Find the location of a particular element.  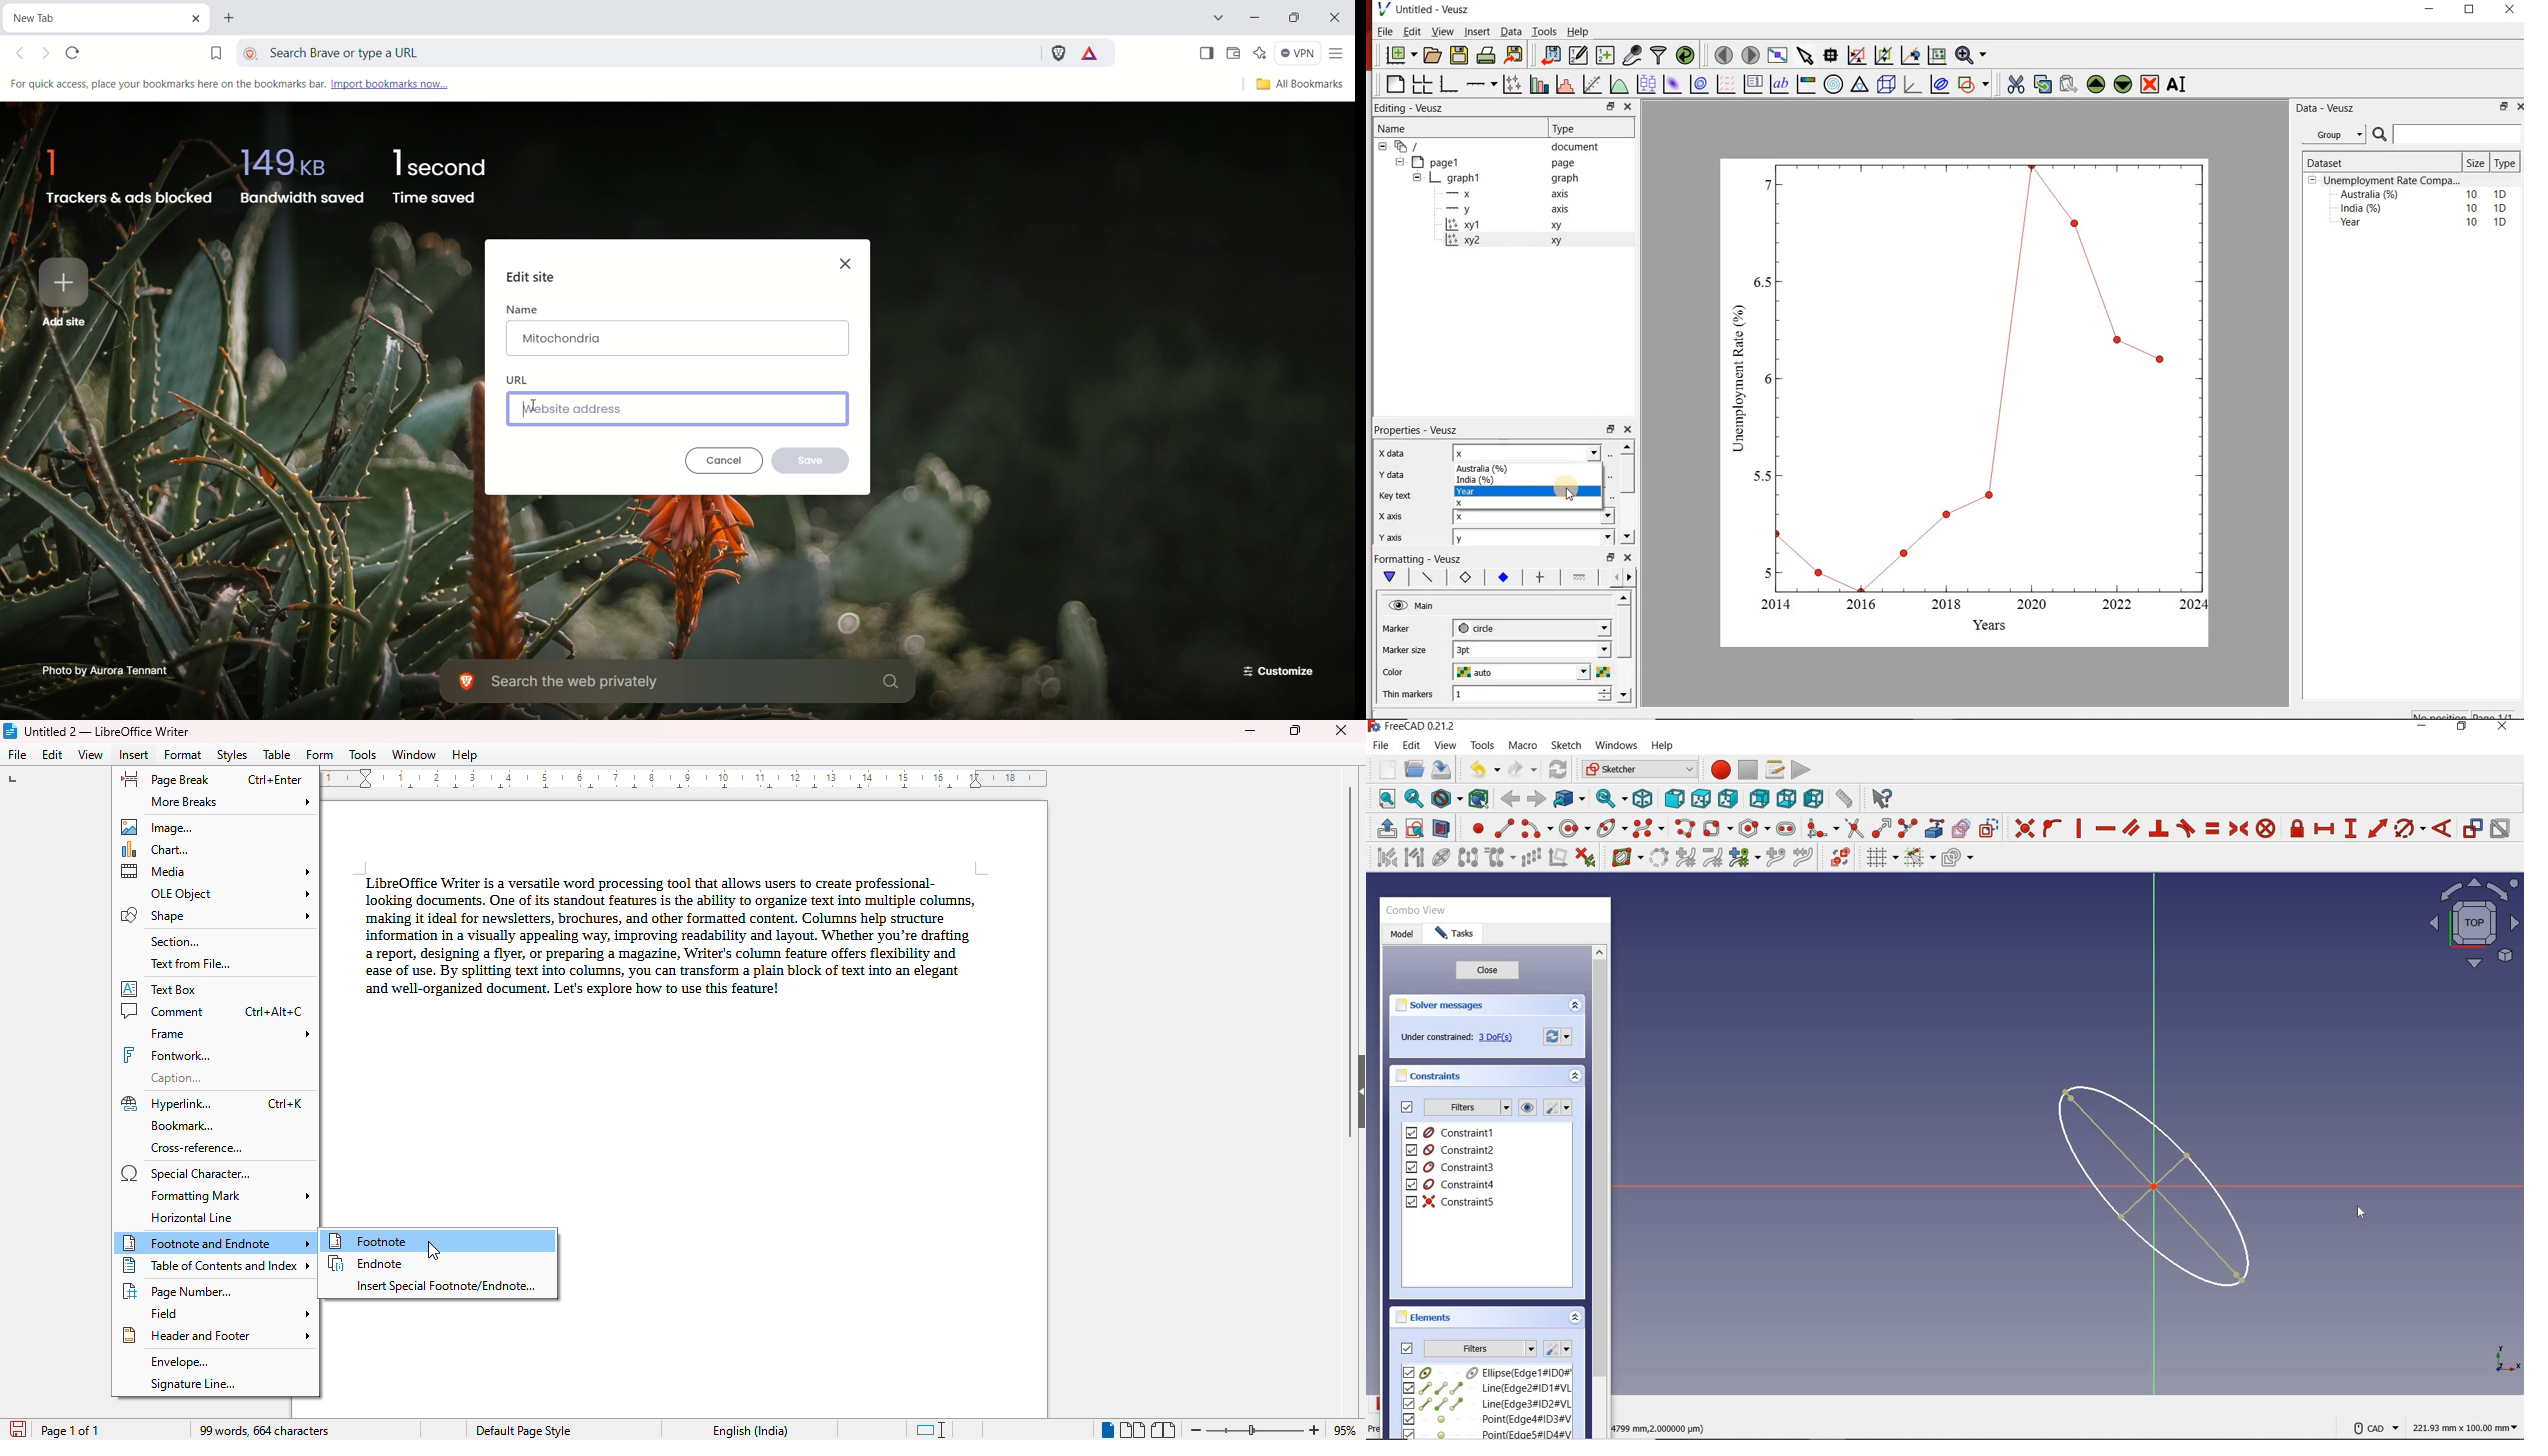

minimise is located at coordinates (2434, 12).